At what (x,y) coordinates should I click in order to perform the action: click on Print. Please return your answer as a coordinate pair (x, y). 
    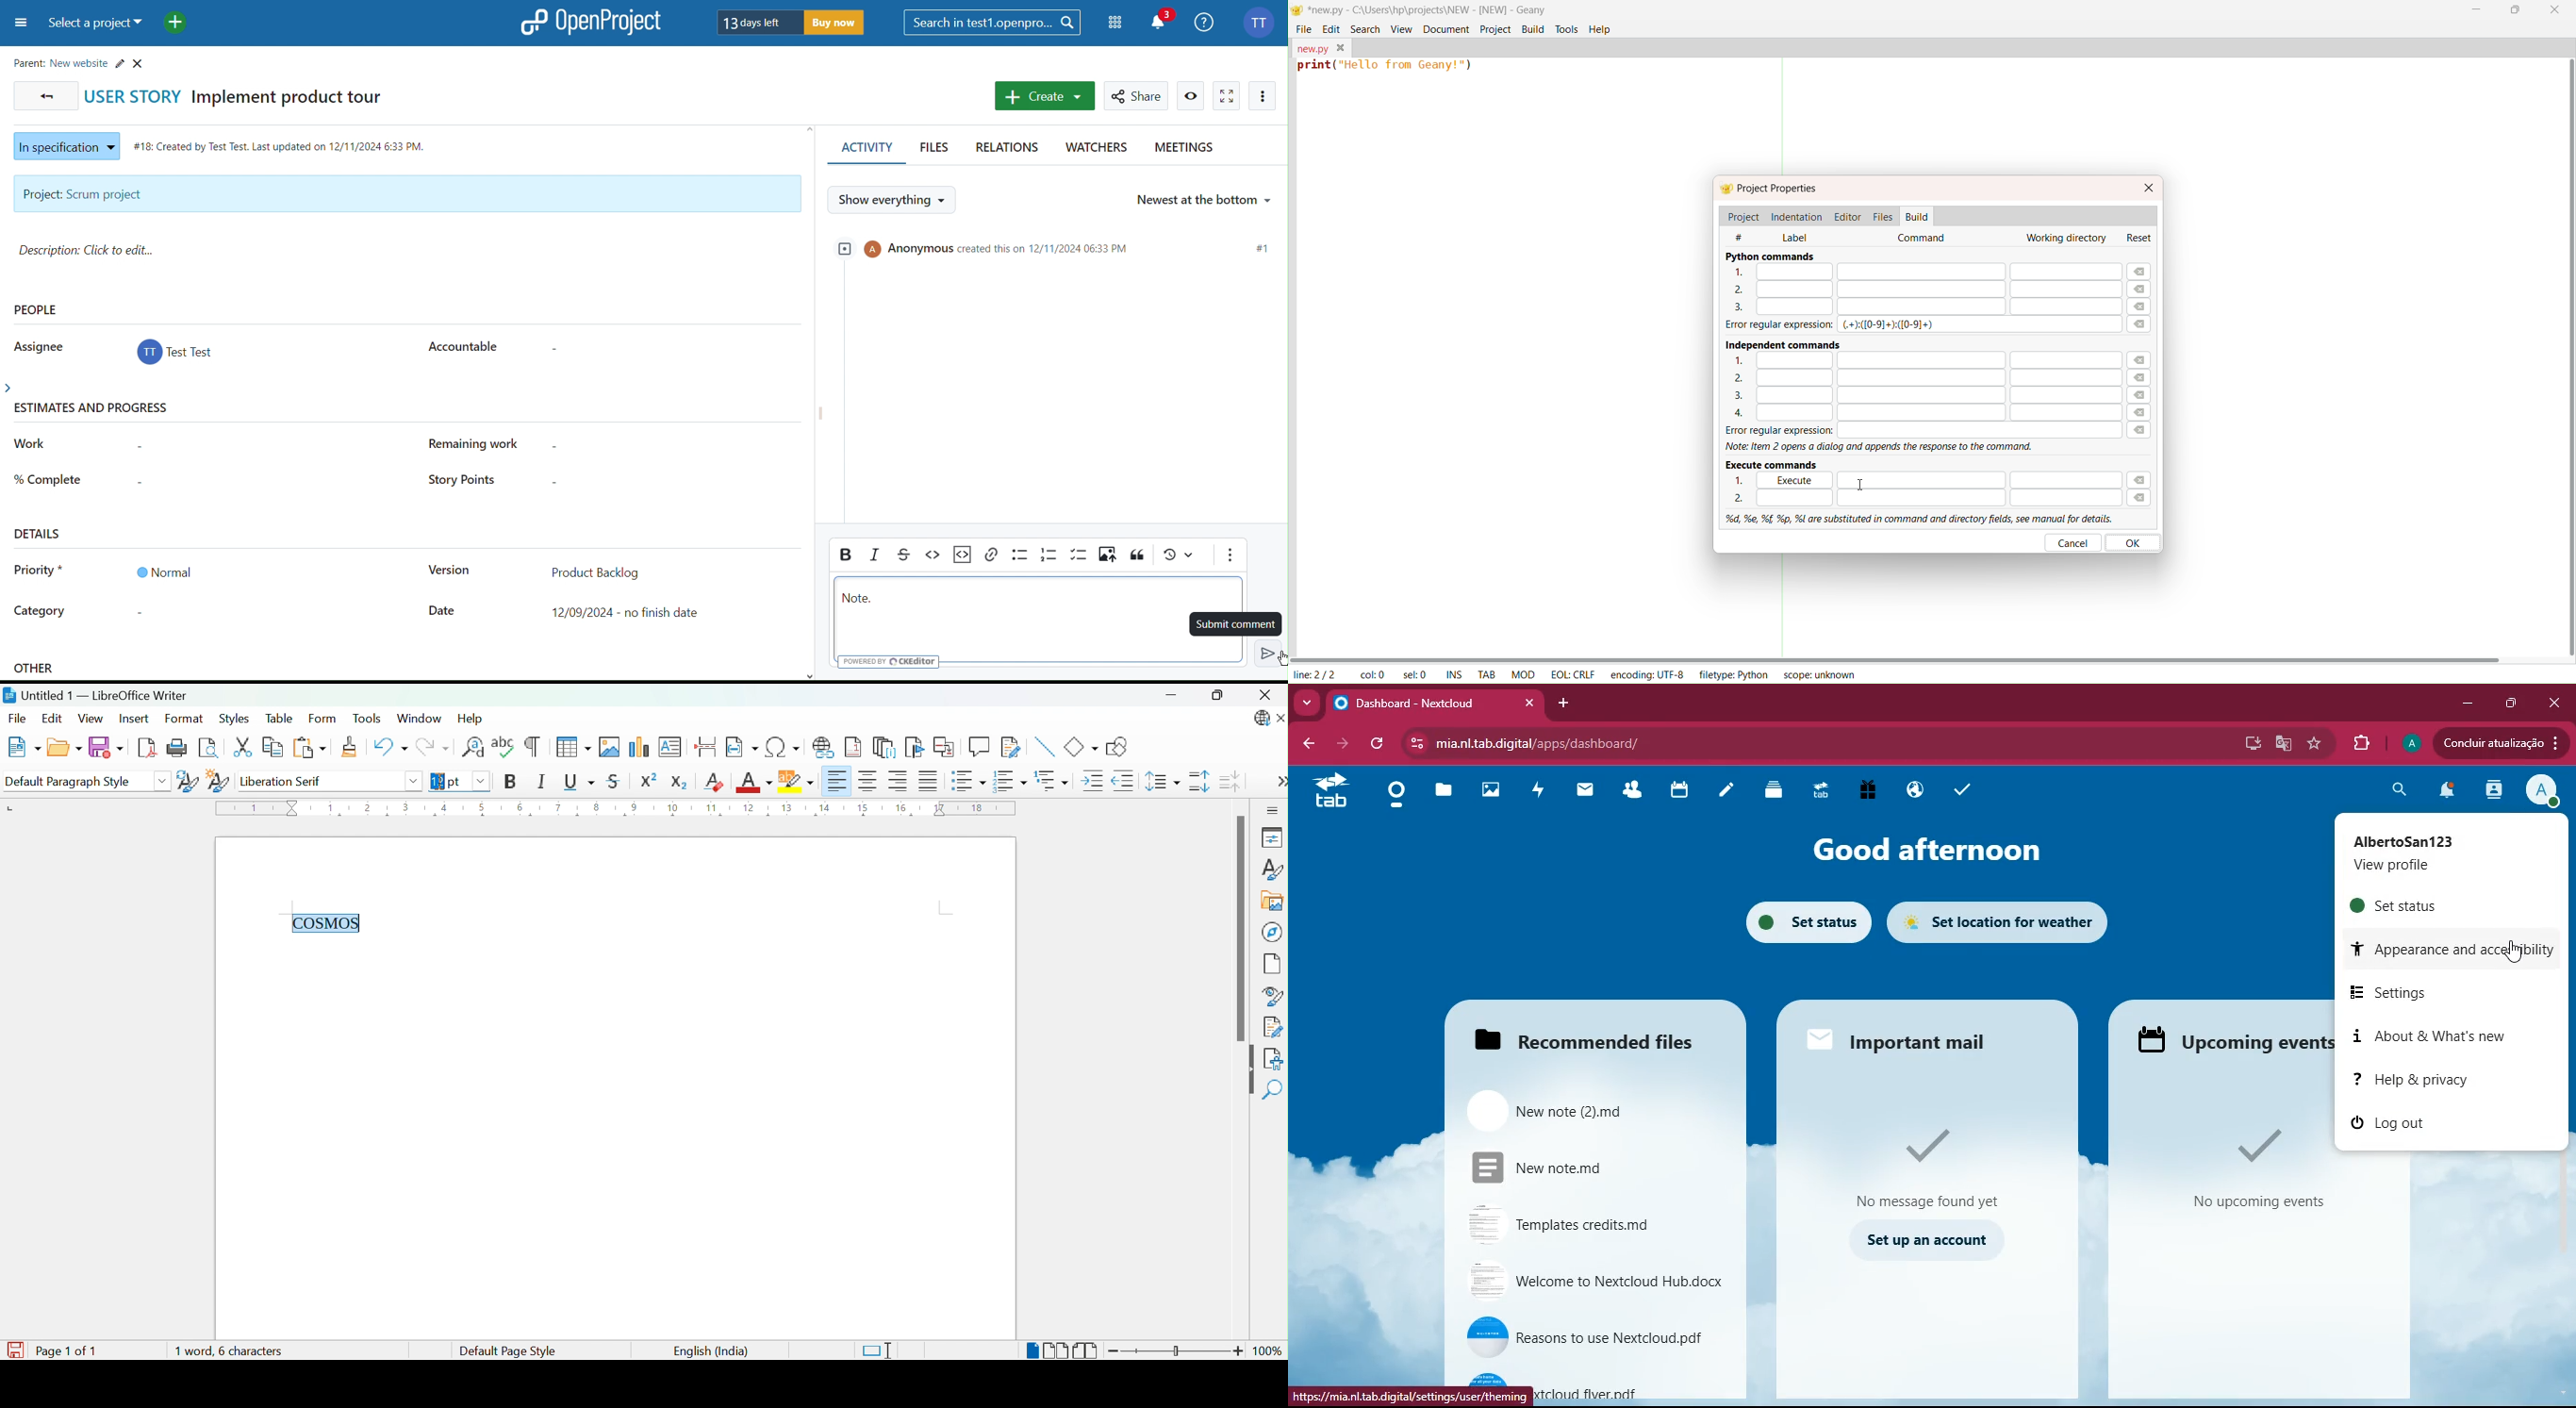
    Looking at the image, I should click on (178, 748).